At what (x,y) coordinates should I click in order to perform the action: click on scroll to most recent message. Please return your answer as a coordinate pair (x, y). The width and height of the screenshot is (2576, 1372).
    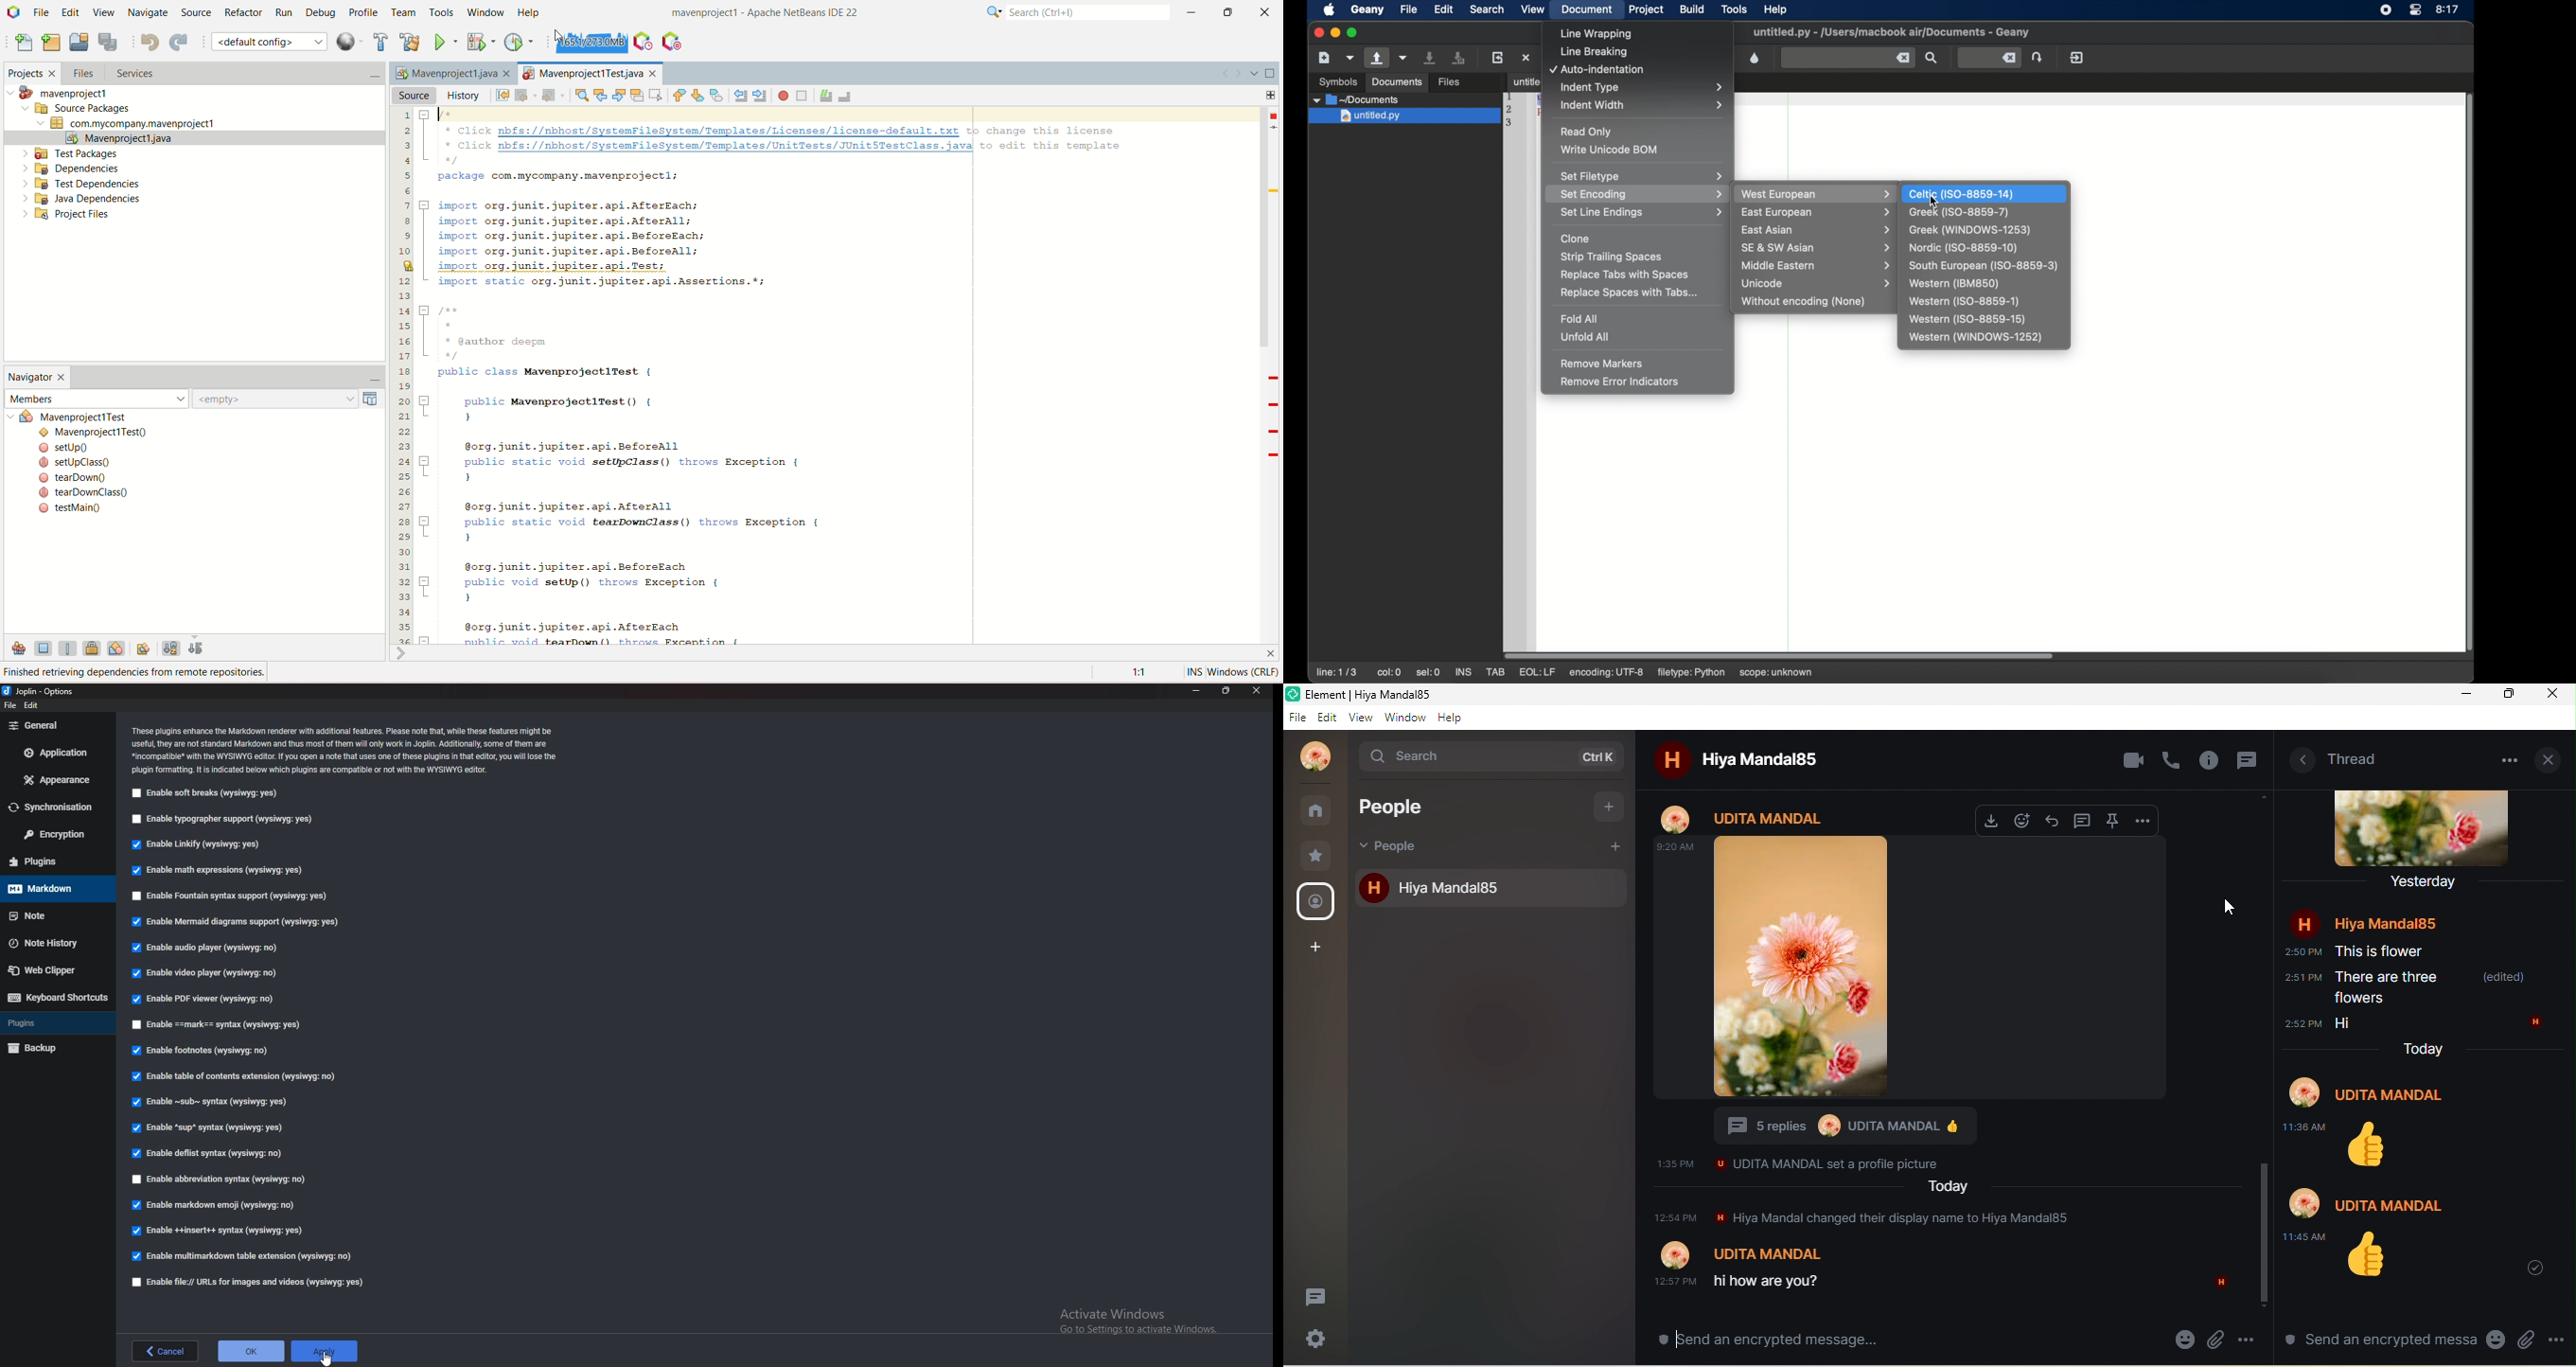
    Looking at the image, I should click on (2540, 1269).